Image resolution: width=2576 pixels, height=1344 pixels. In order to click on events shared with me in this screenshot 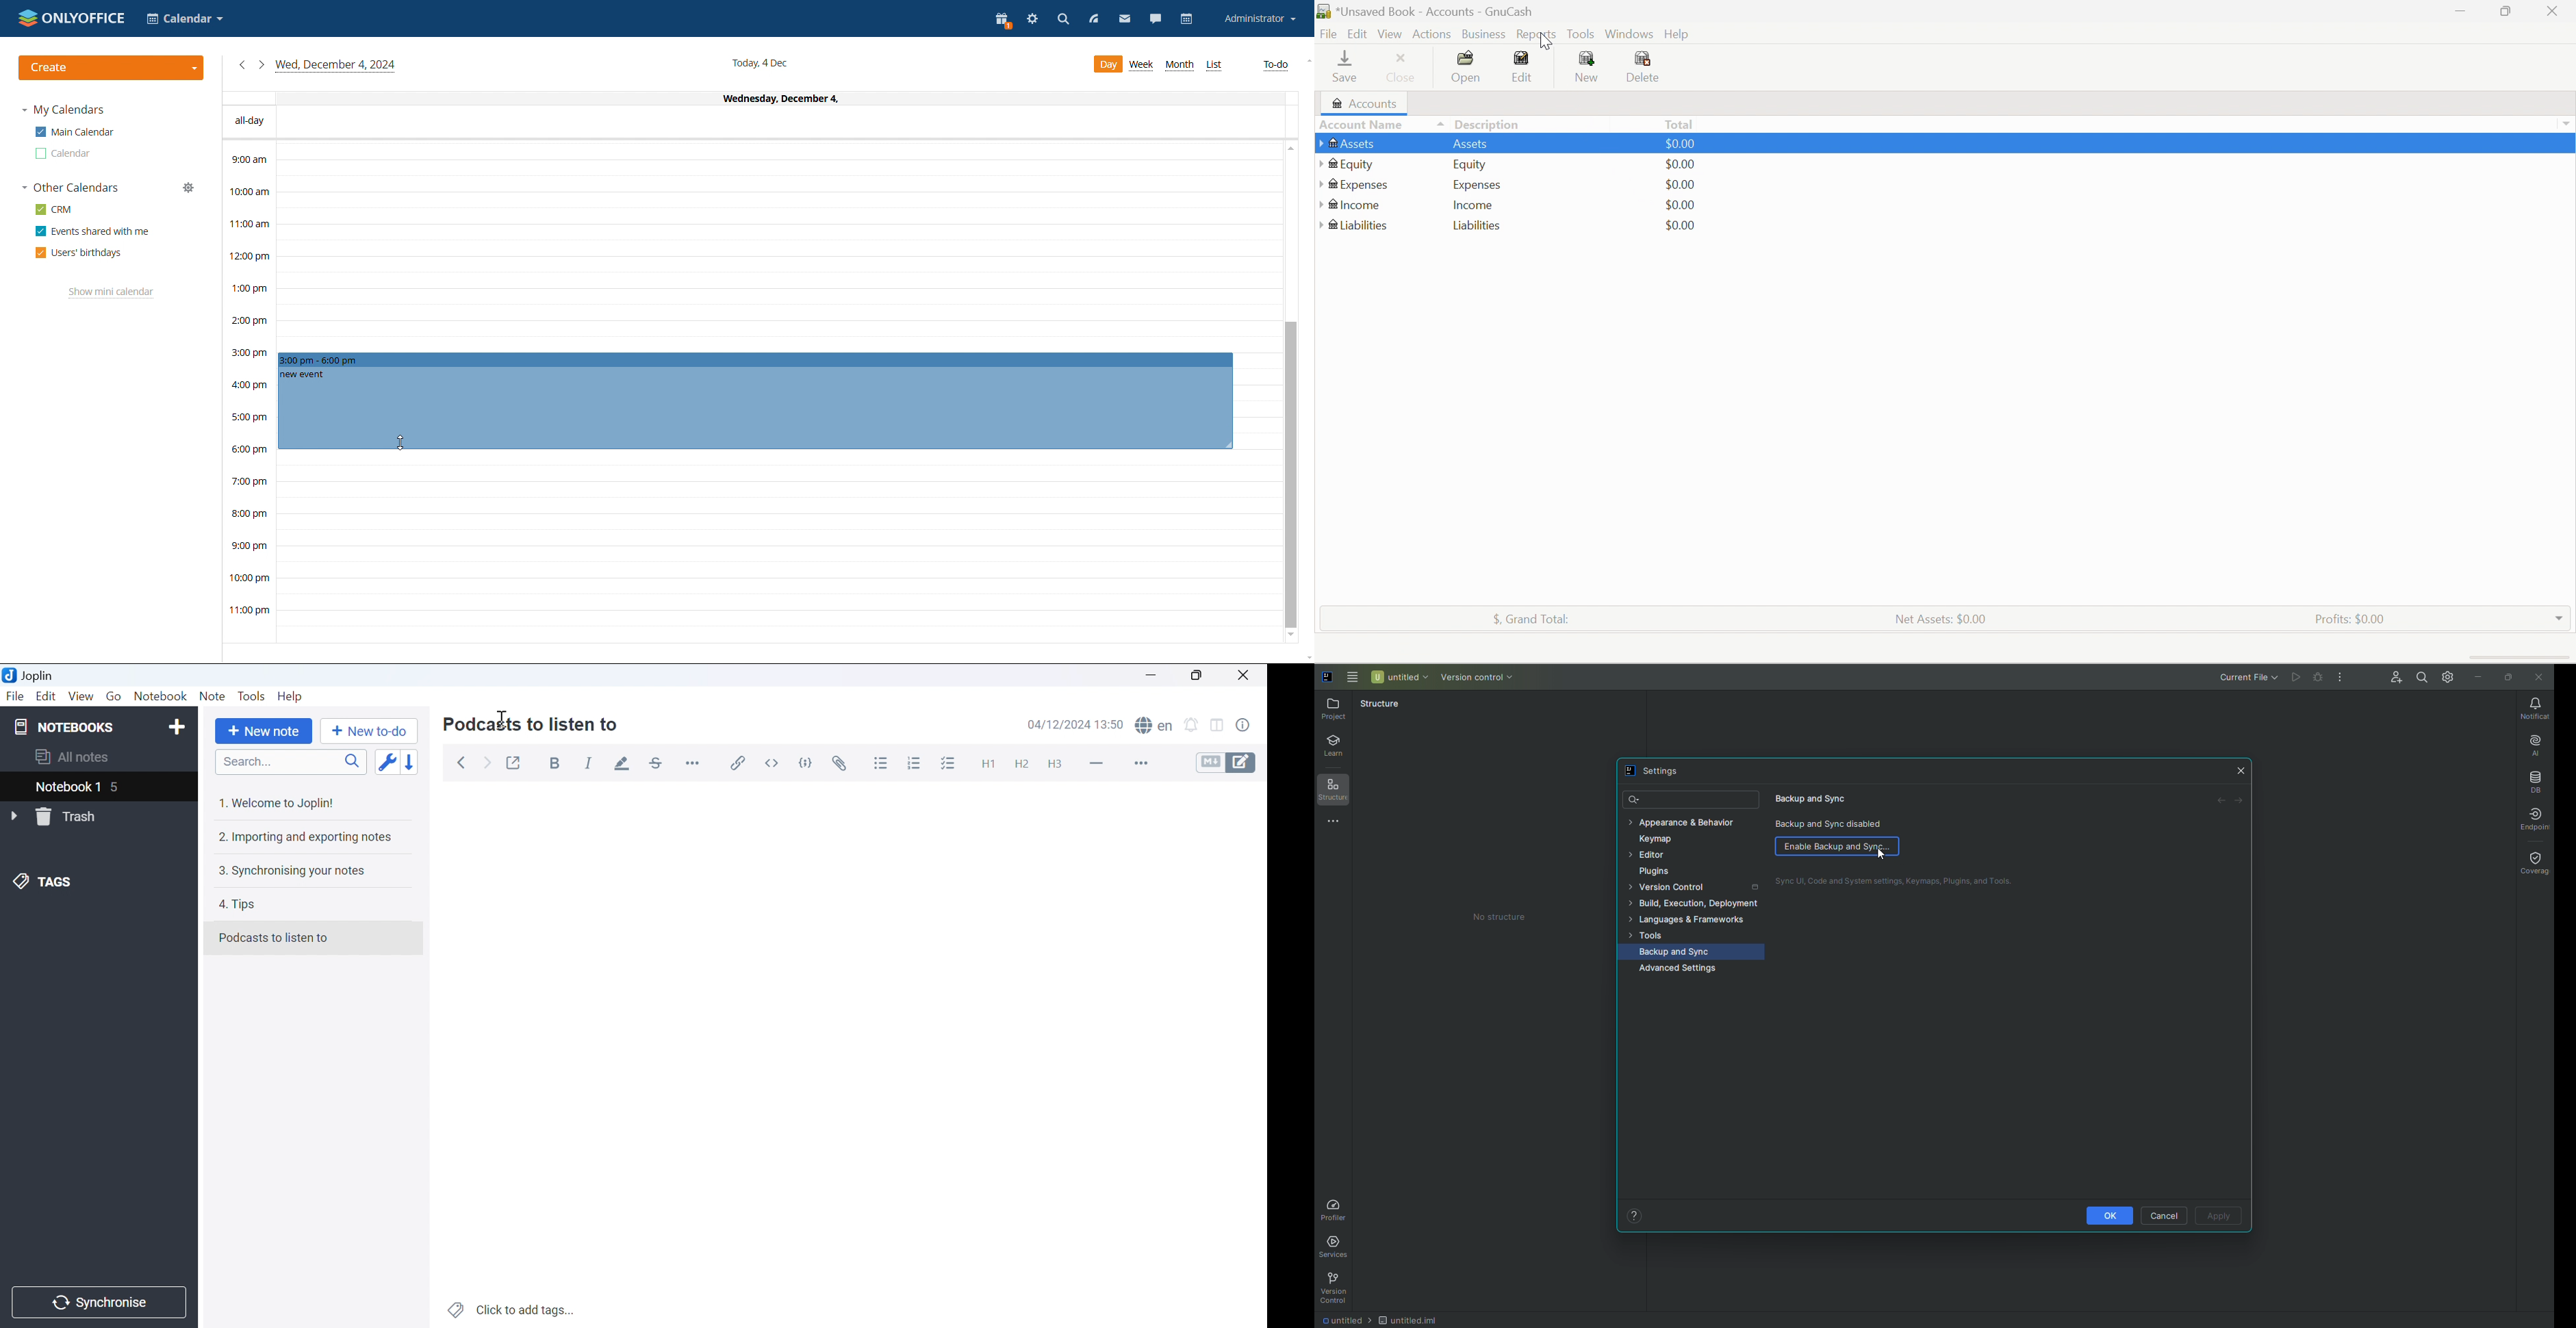, I will do `click(92, 231)`.